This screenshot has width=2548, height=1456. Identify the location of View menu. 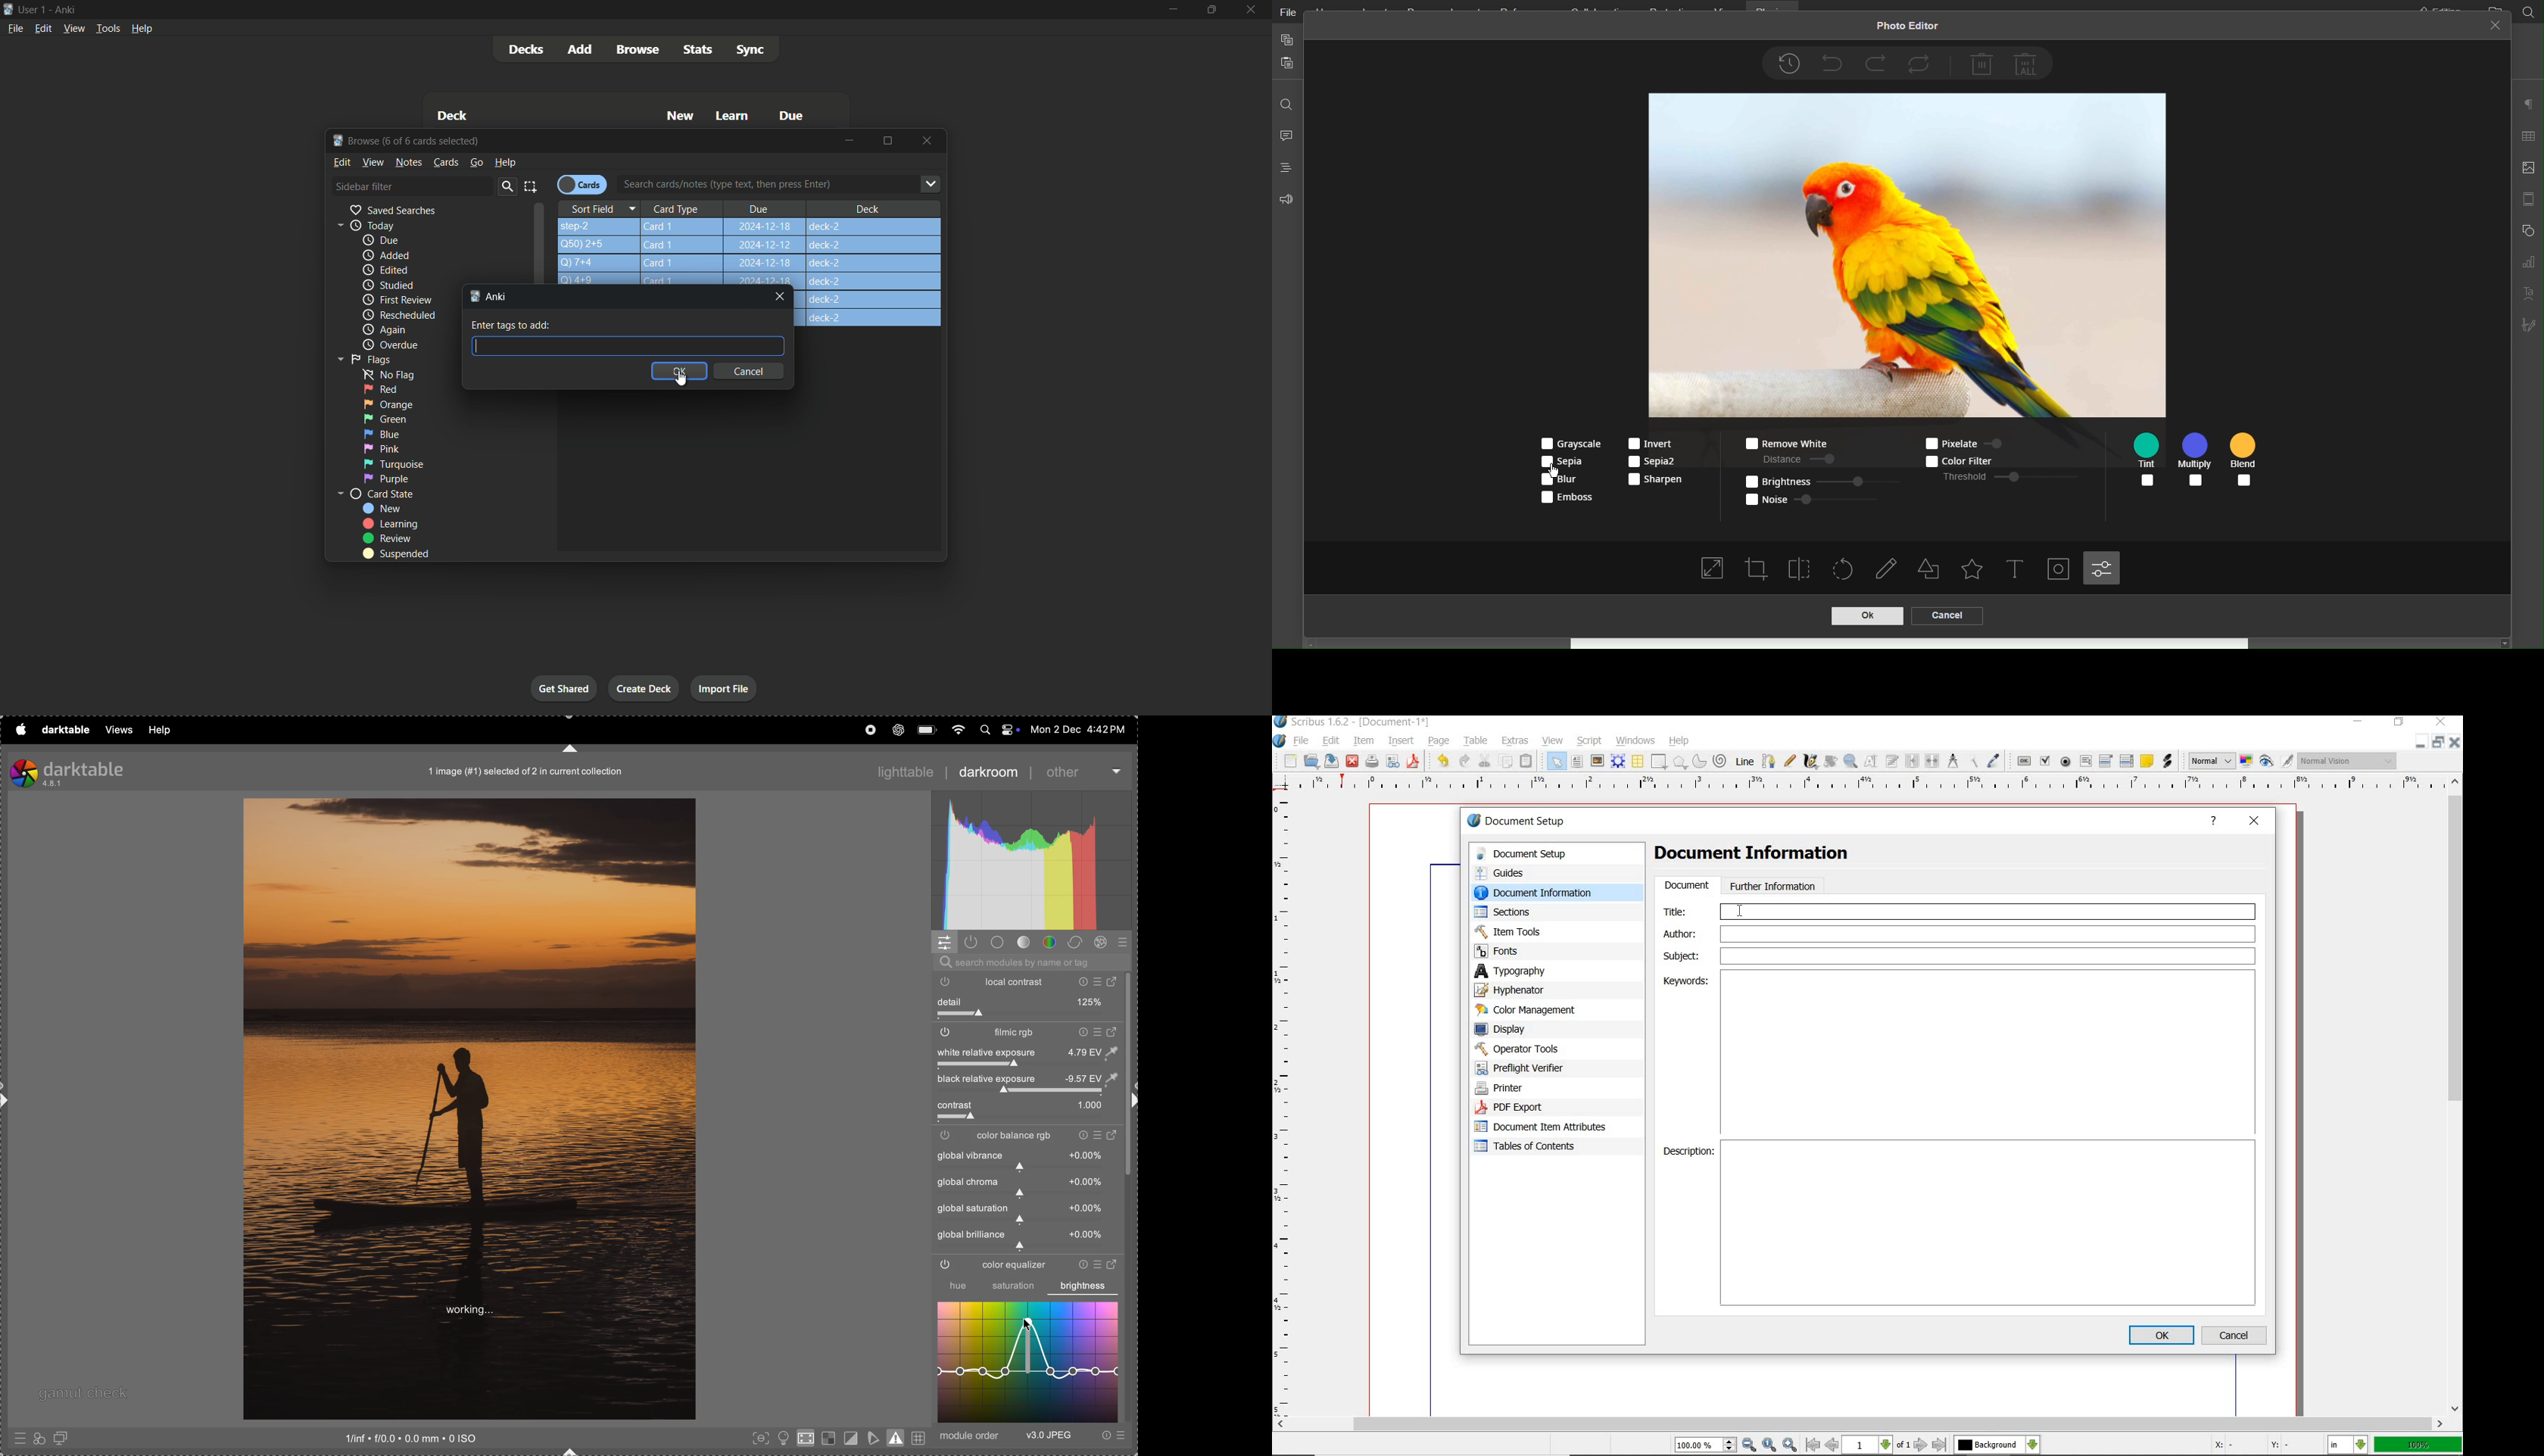
(74, 29).